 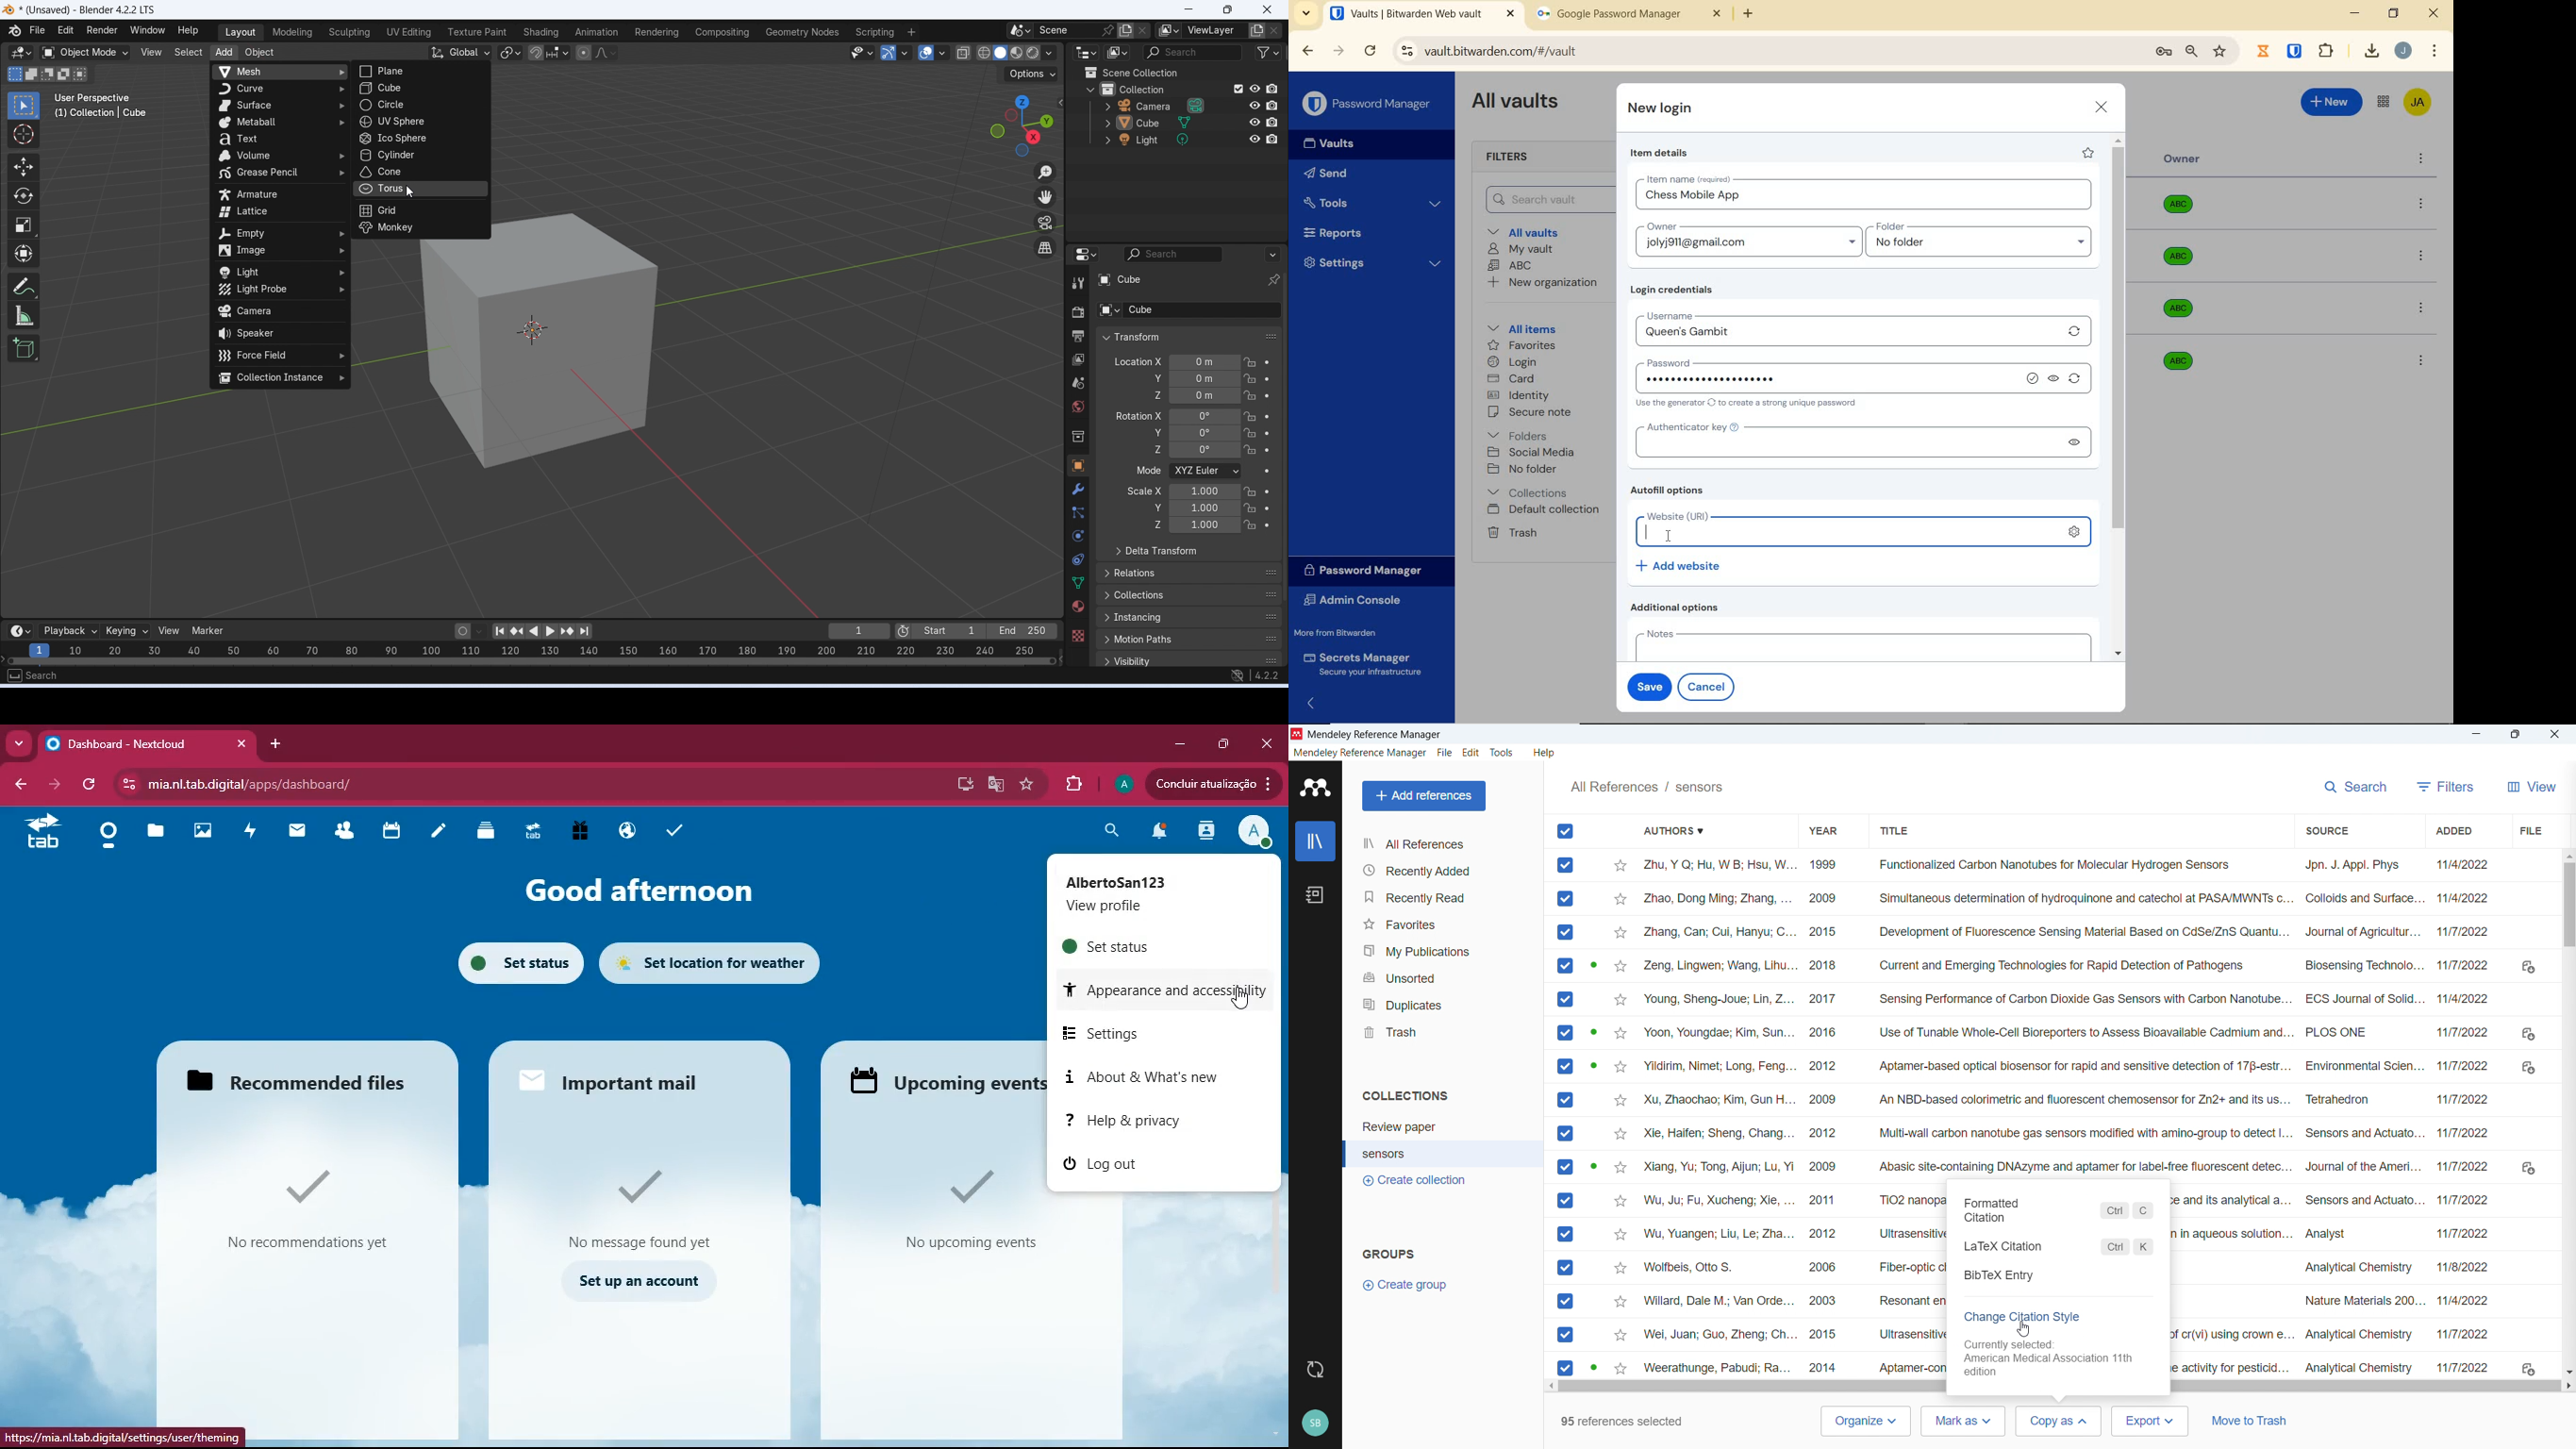 What do you see at coordinates (532, 632) in the screenshot?
I see `Play animation` at bounding box center [532, 632].